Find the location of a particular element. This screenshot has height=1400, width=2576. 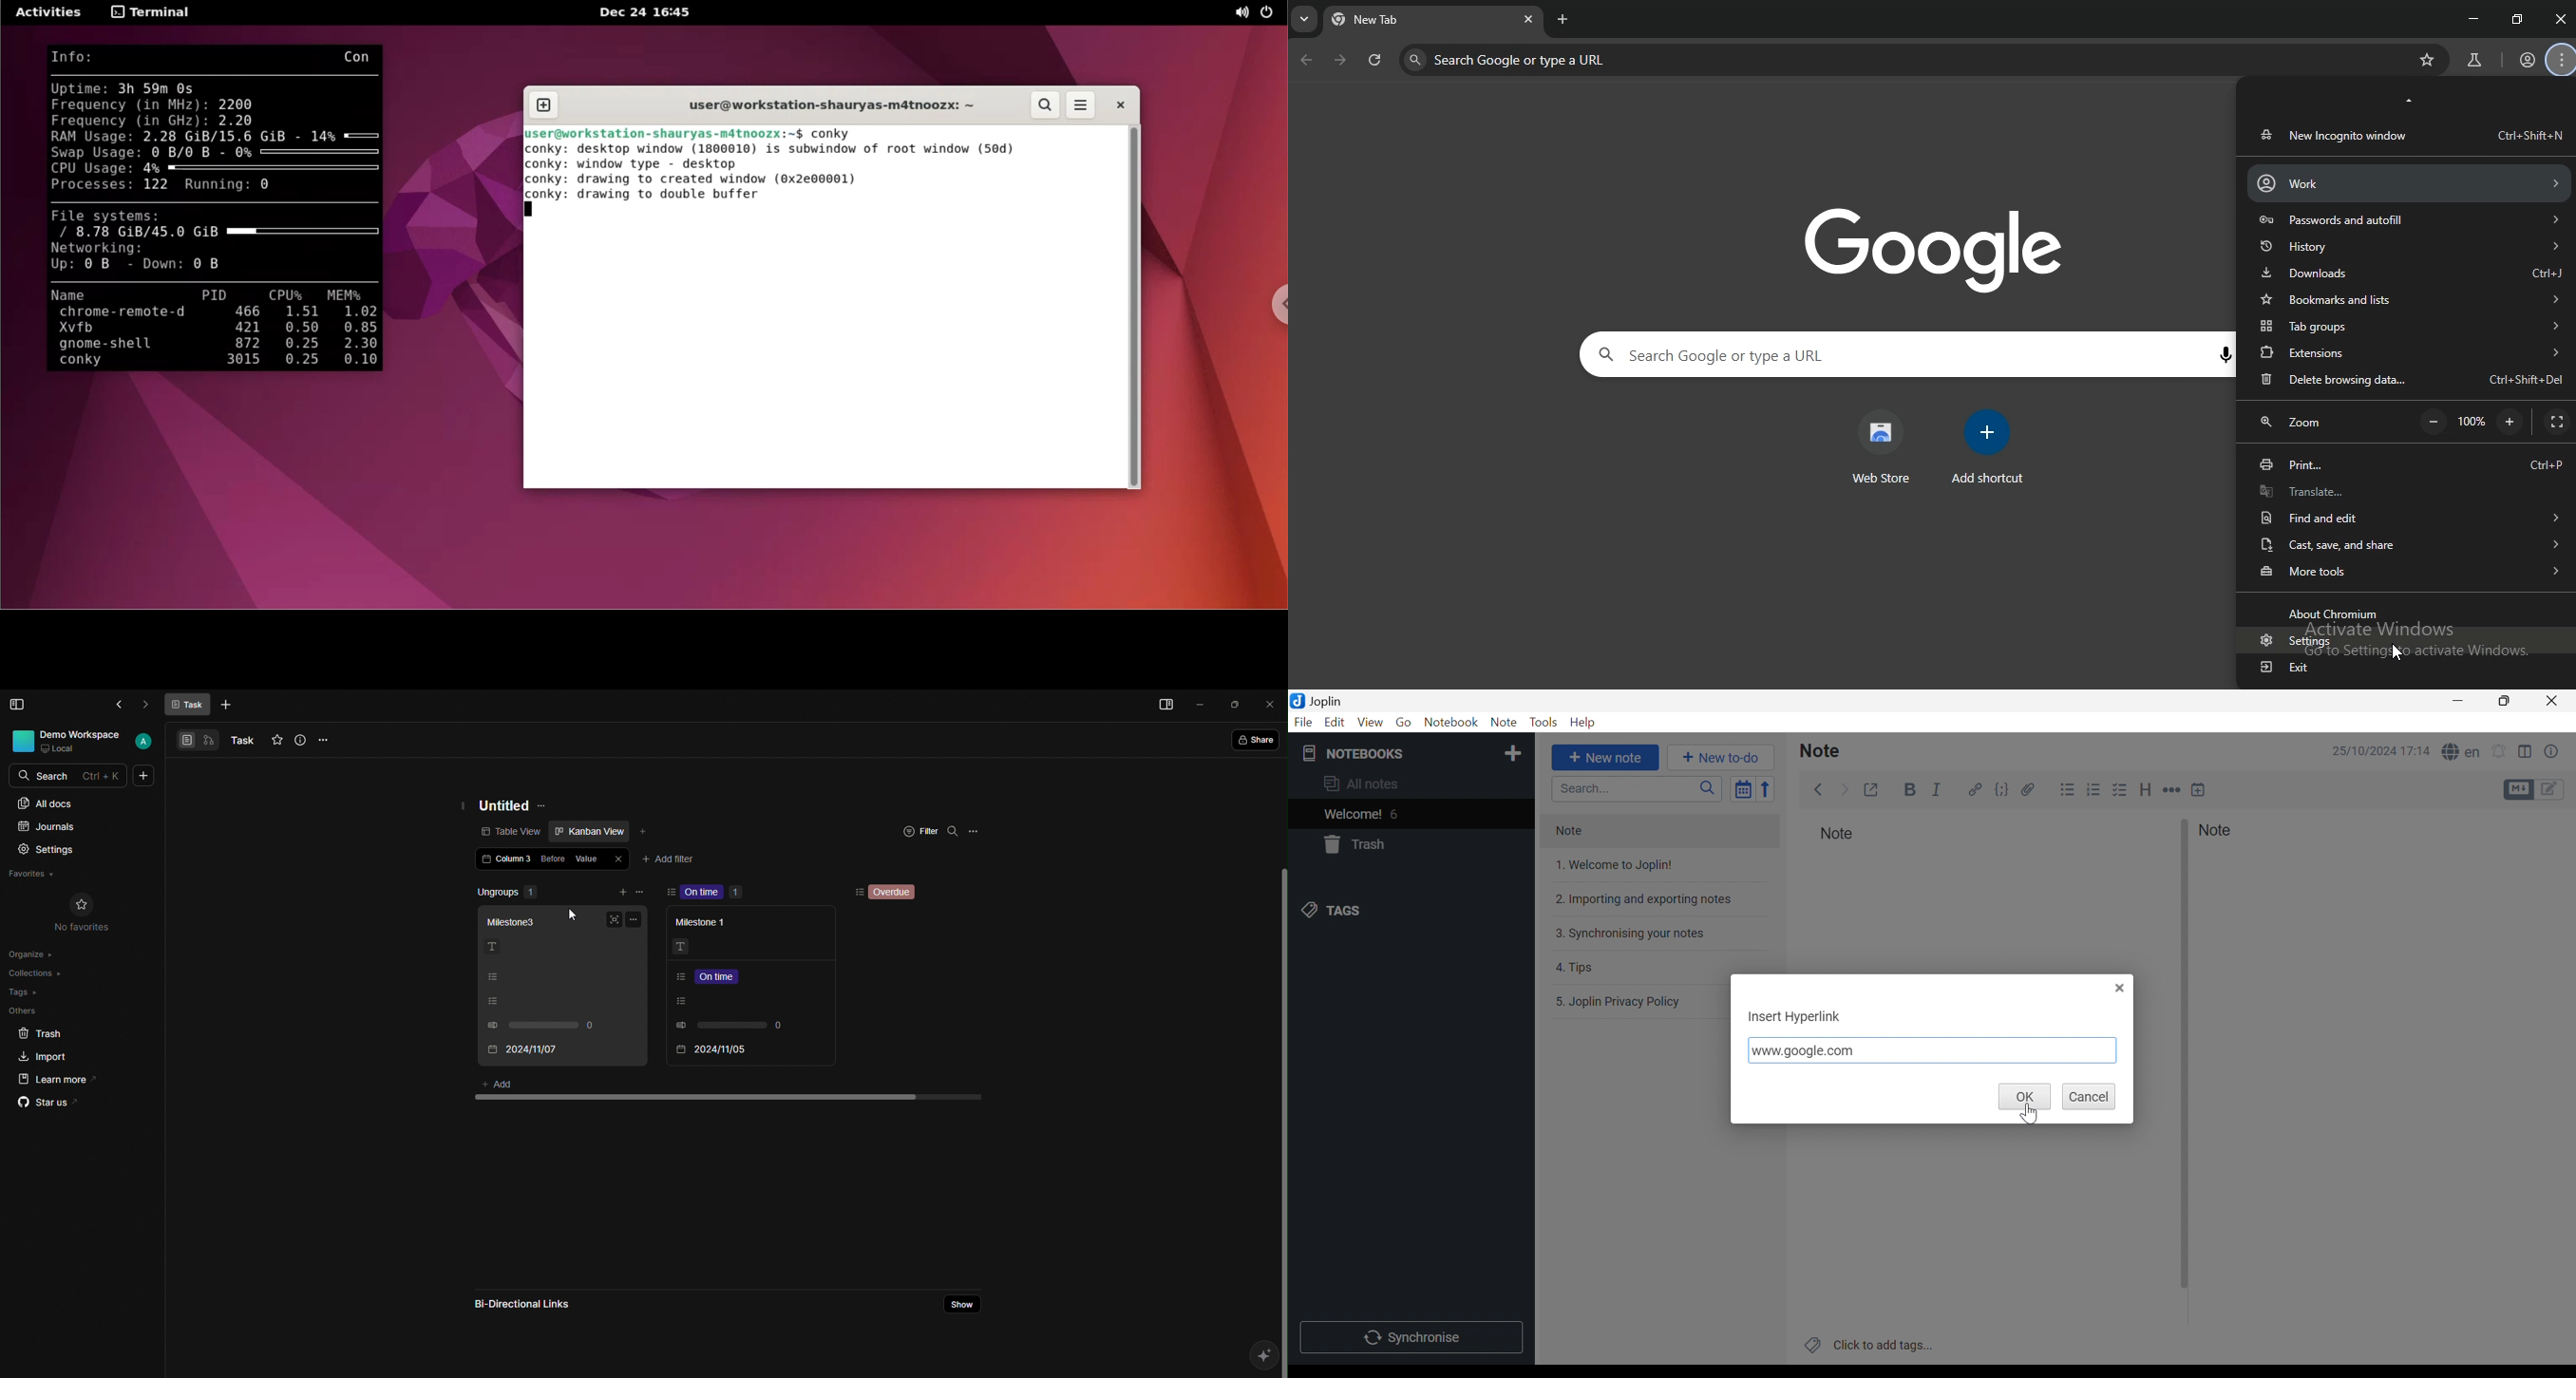

4. Tips is located at coordinates (1654, 966).